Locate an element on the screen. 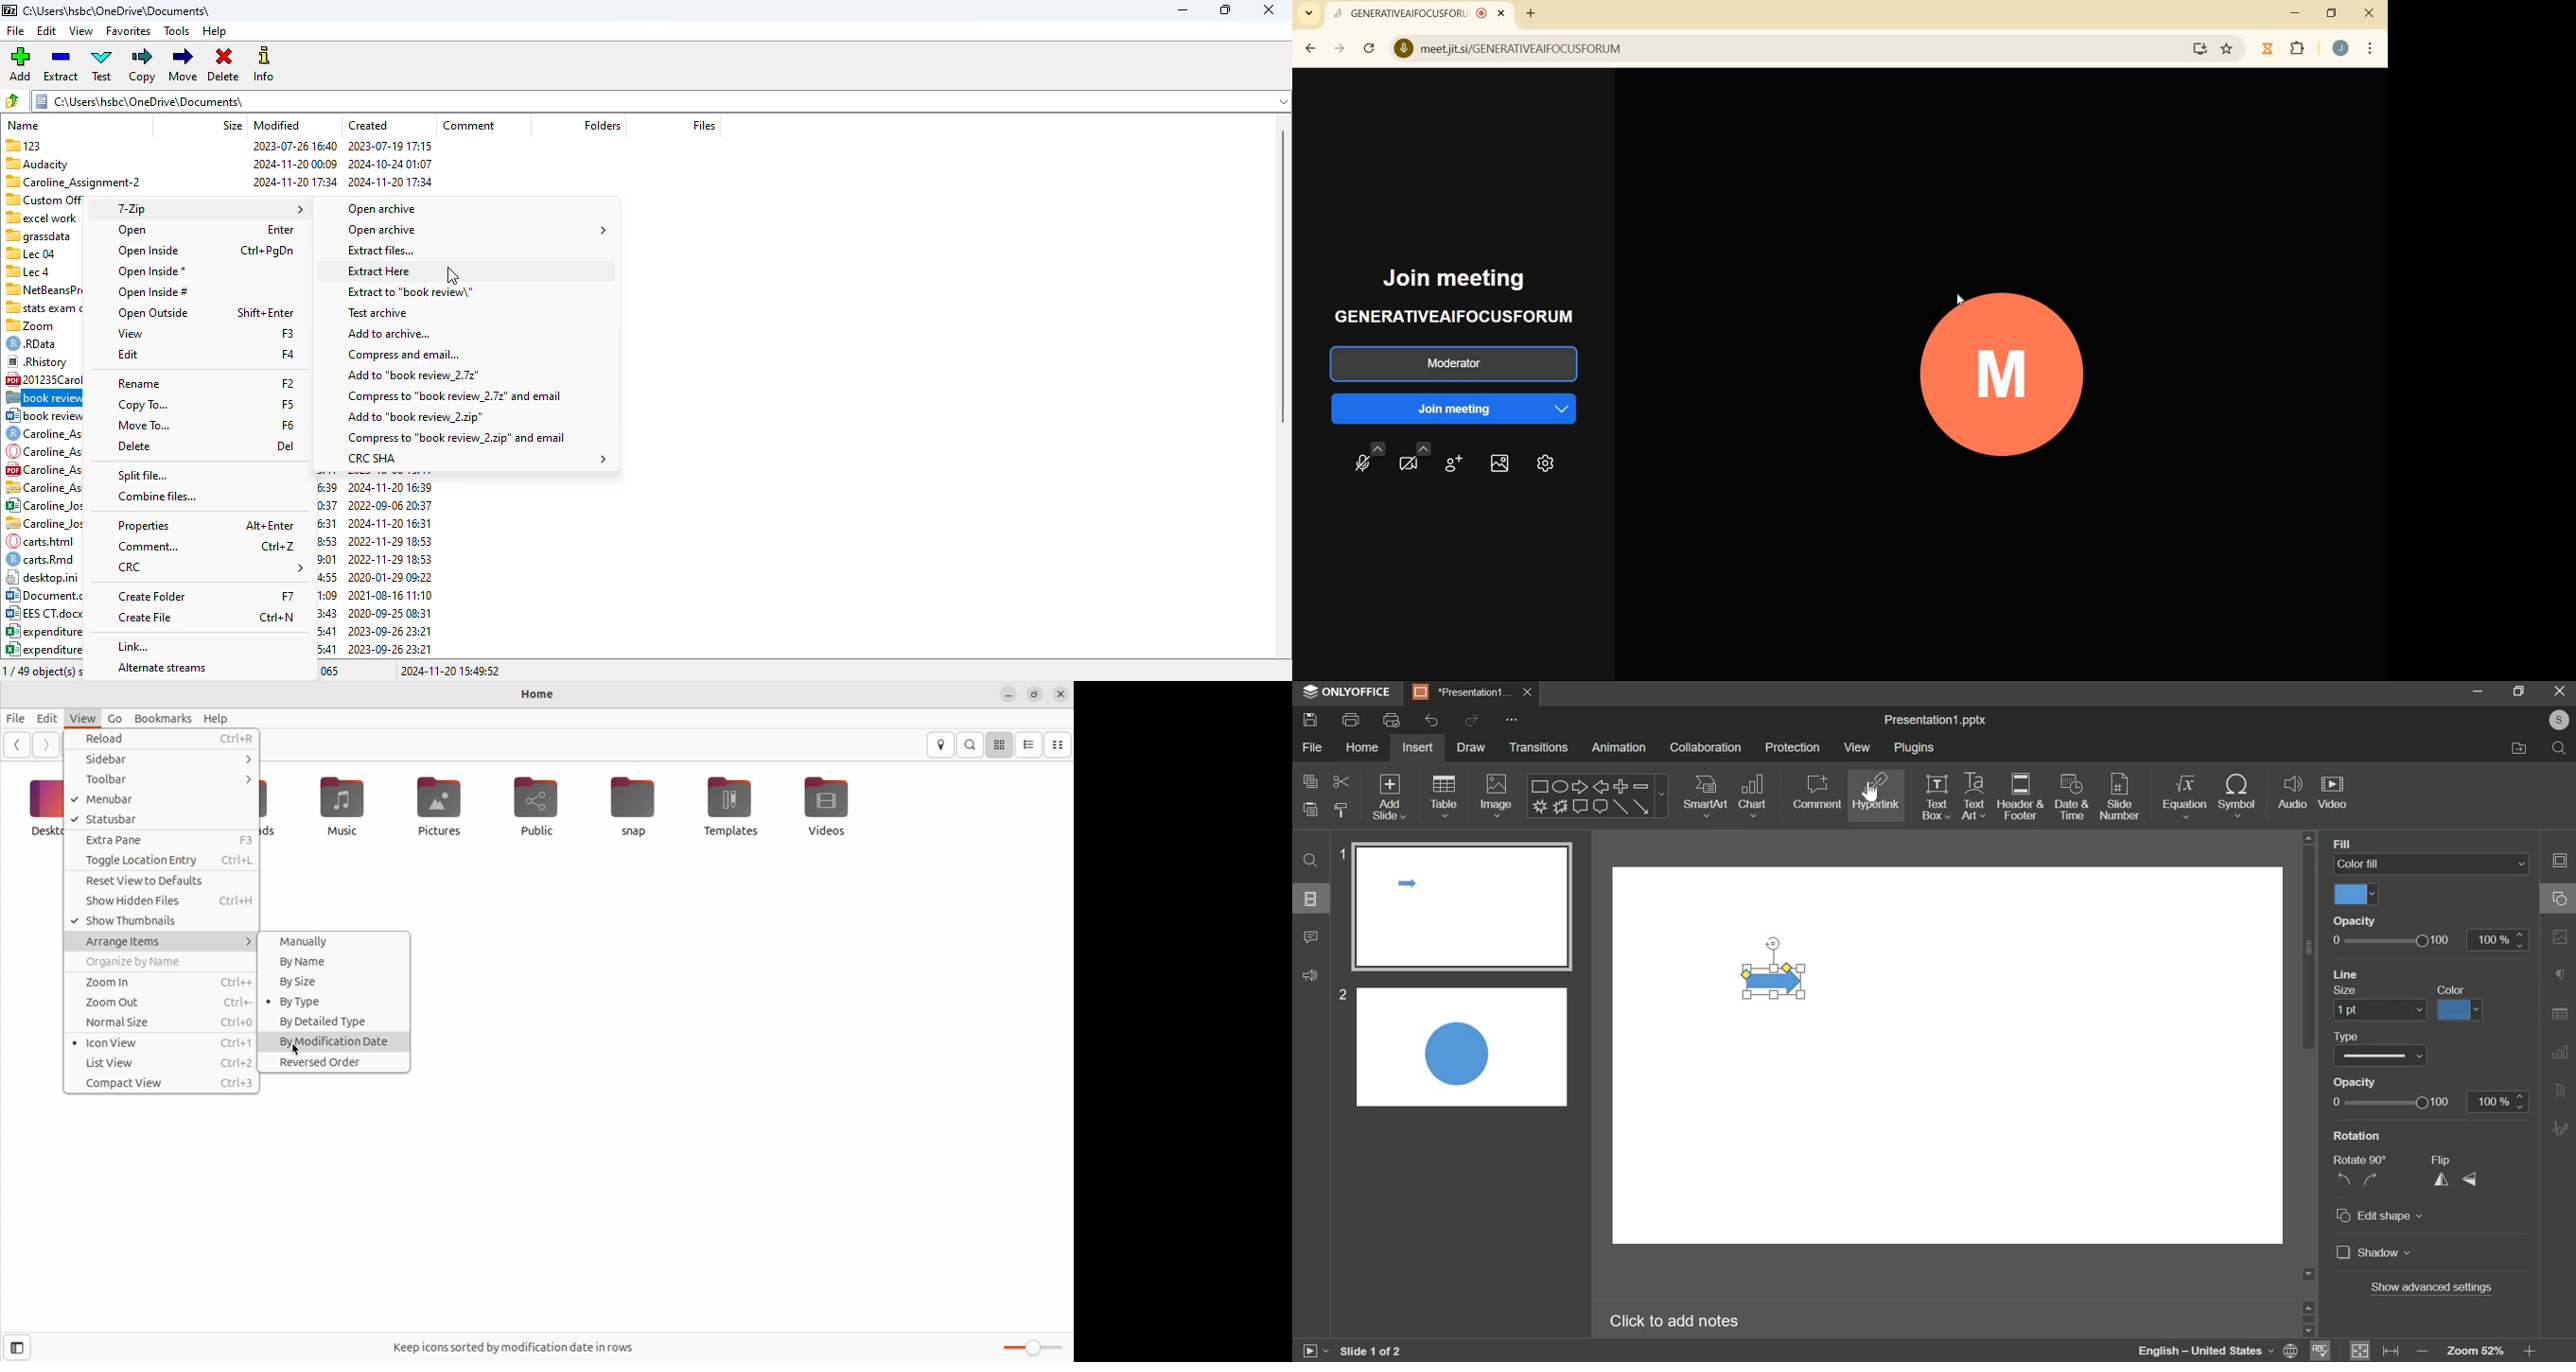 Image resolution: width=2576 pixels, height=1372 pixels. Line is located at coordinates (1620, 807).